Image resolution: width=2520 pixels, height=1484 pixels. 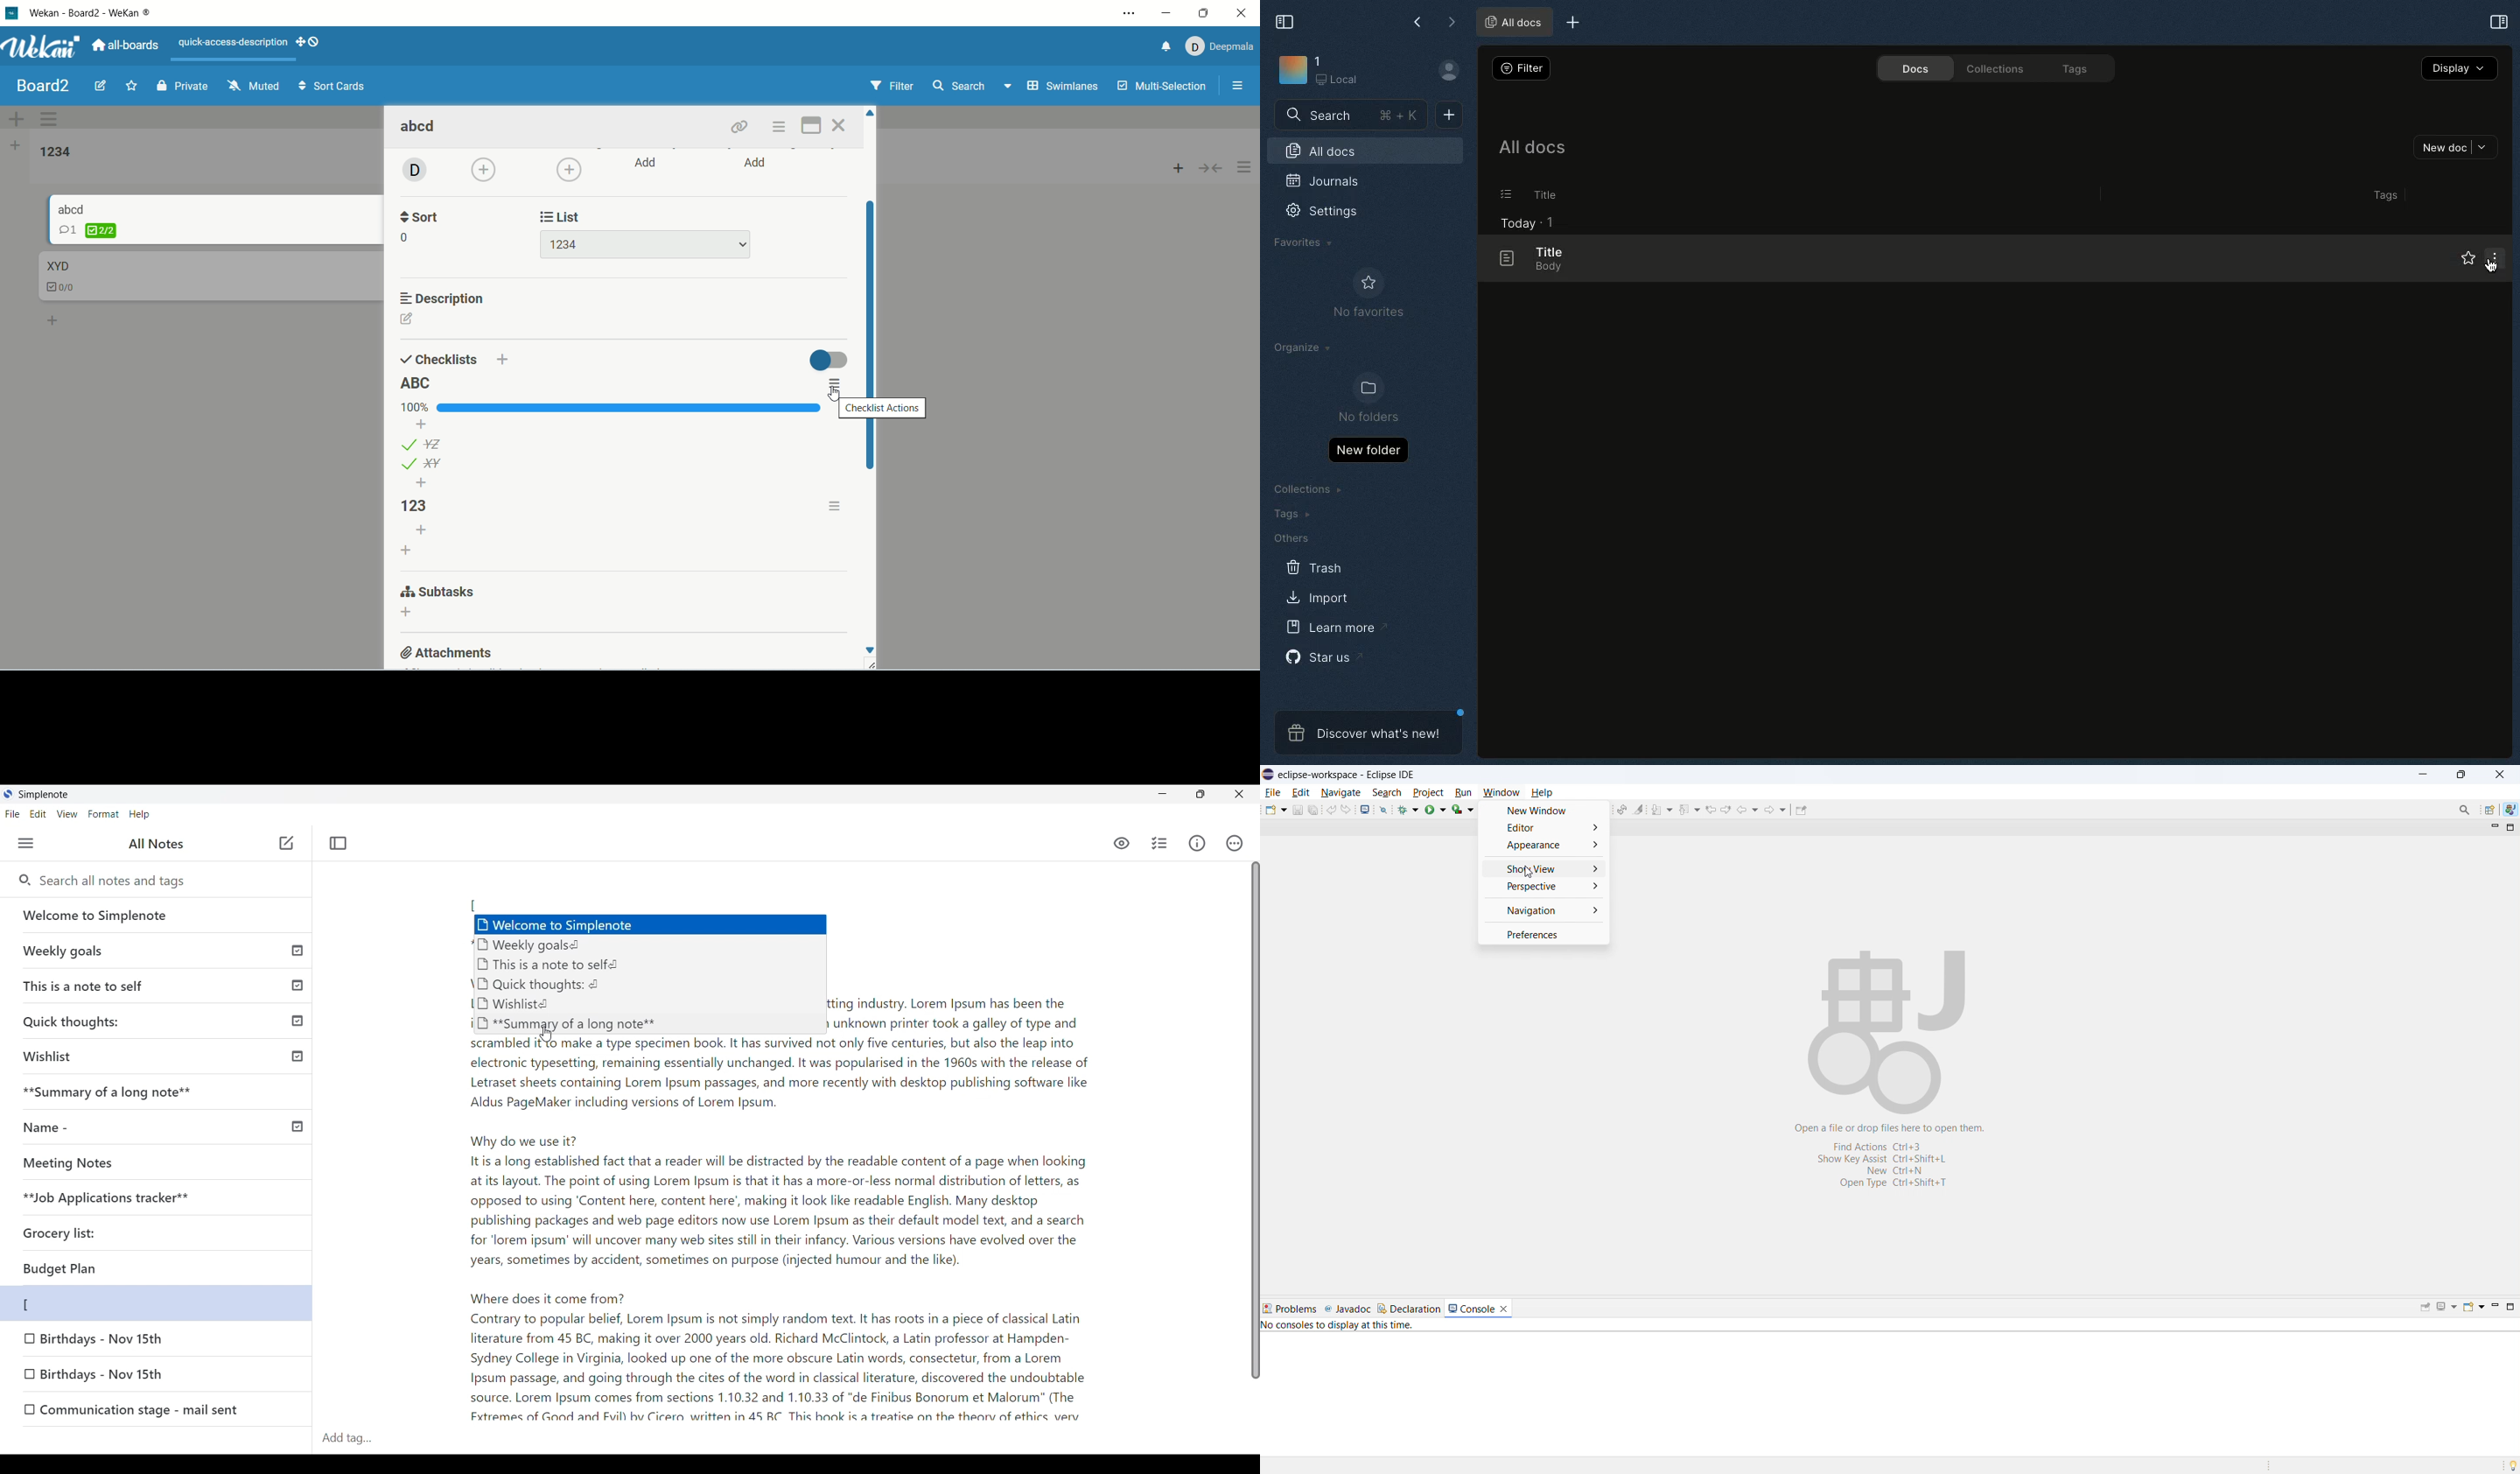 What do you see at coordinates (2496, 21) in the screenshot?
I see `Open right panel` at bounding box center [2496, 21].